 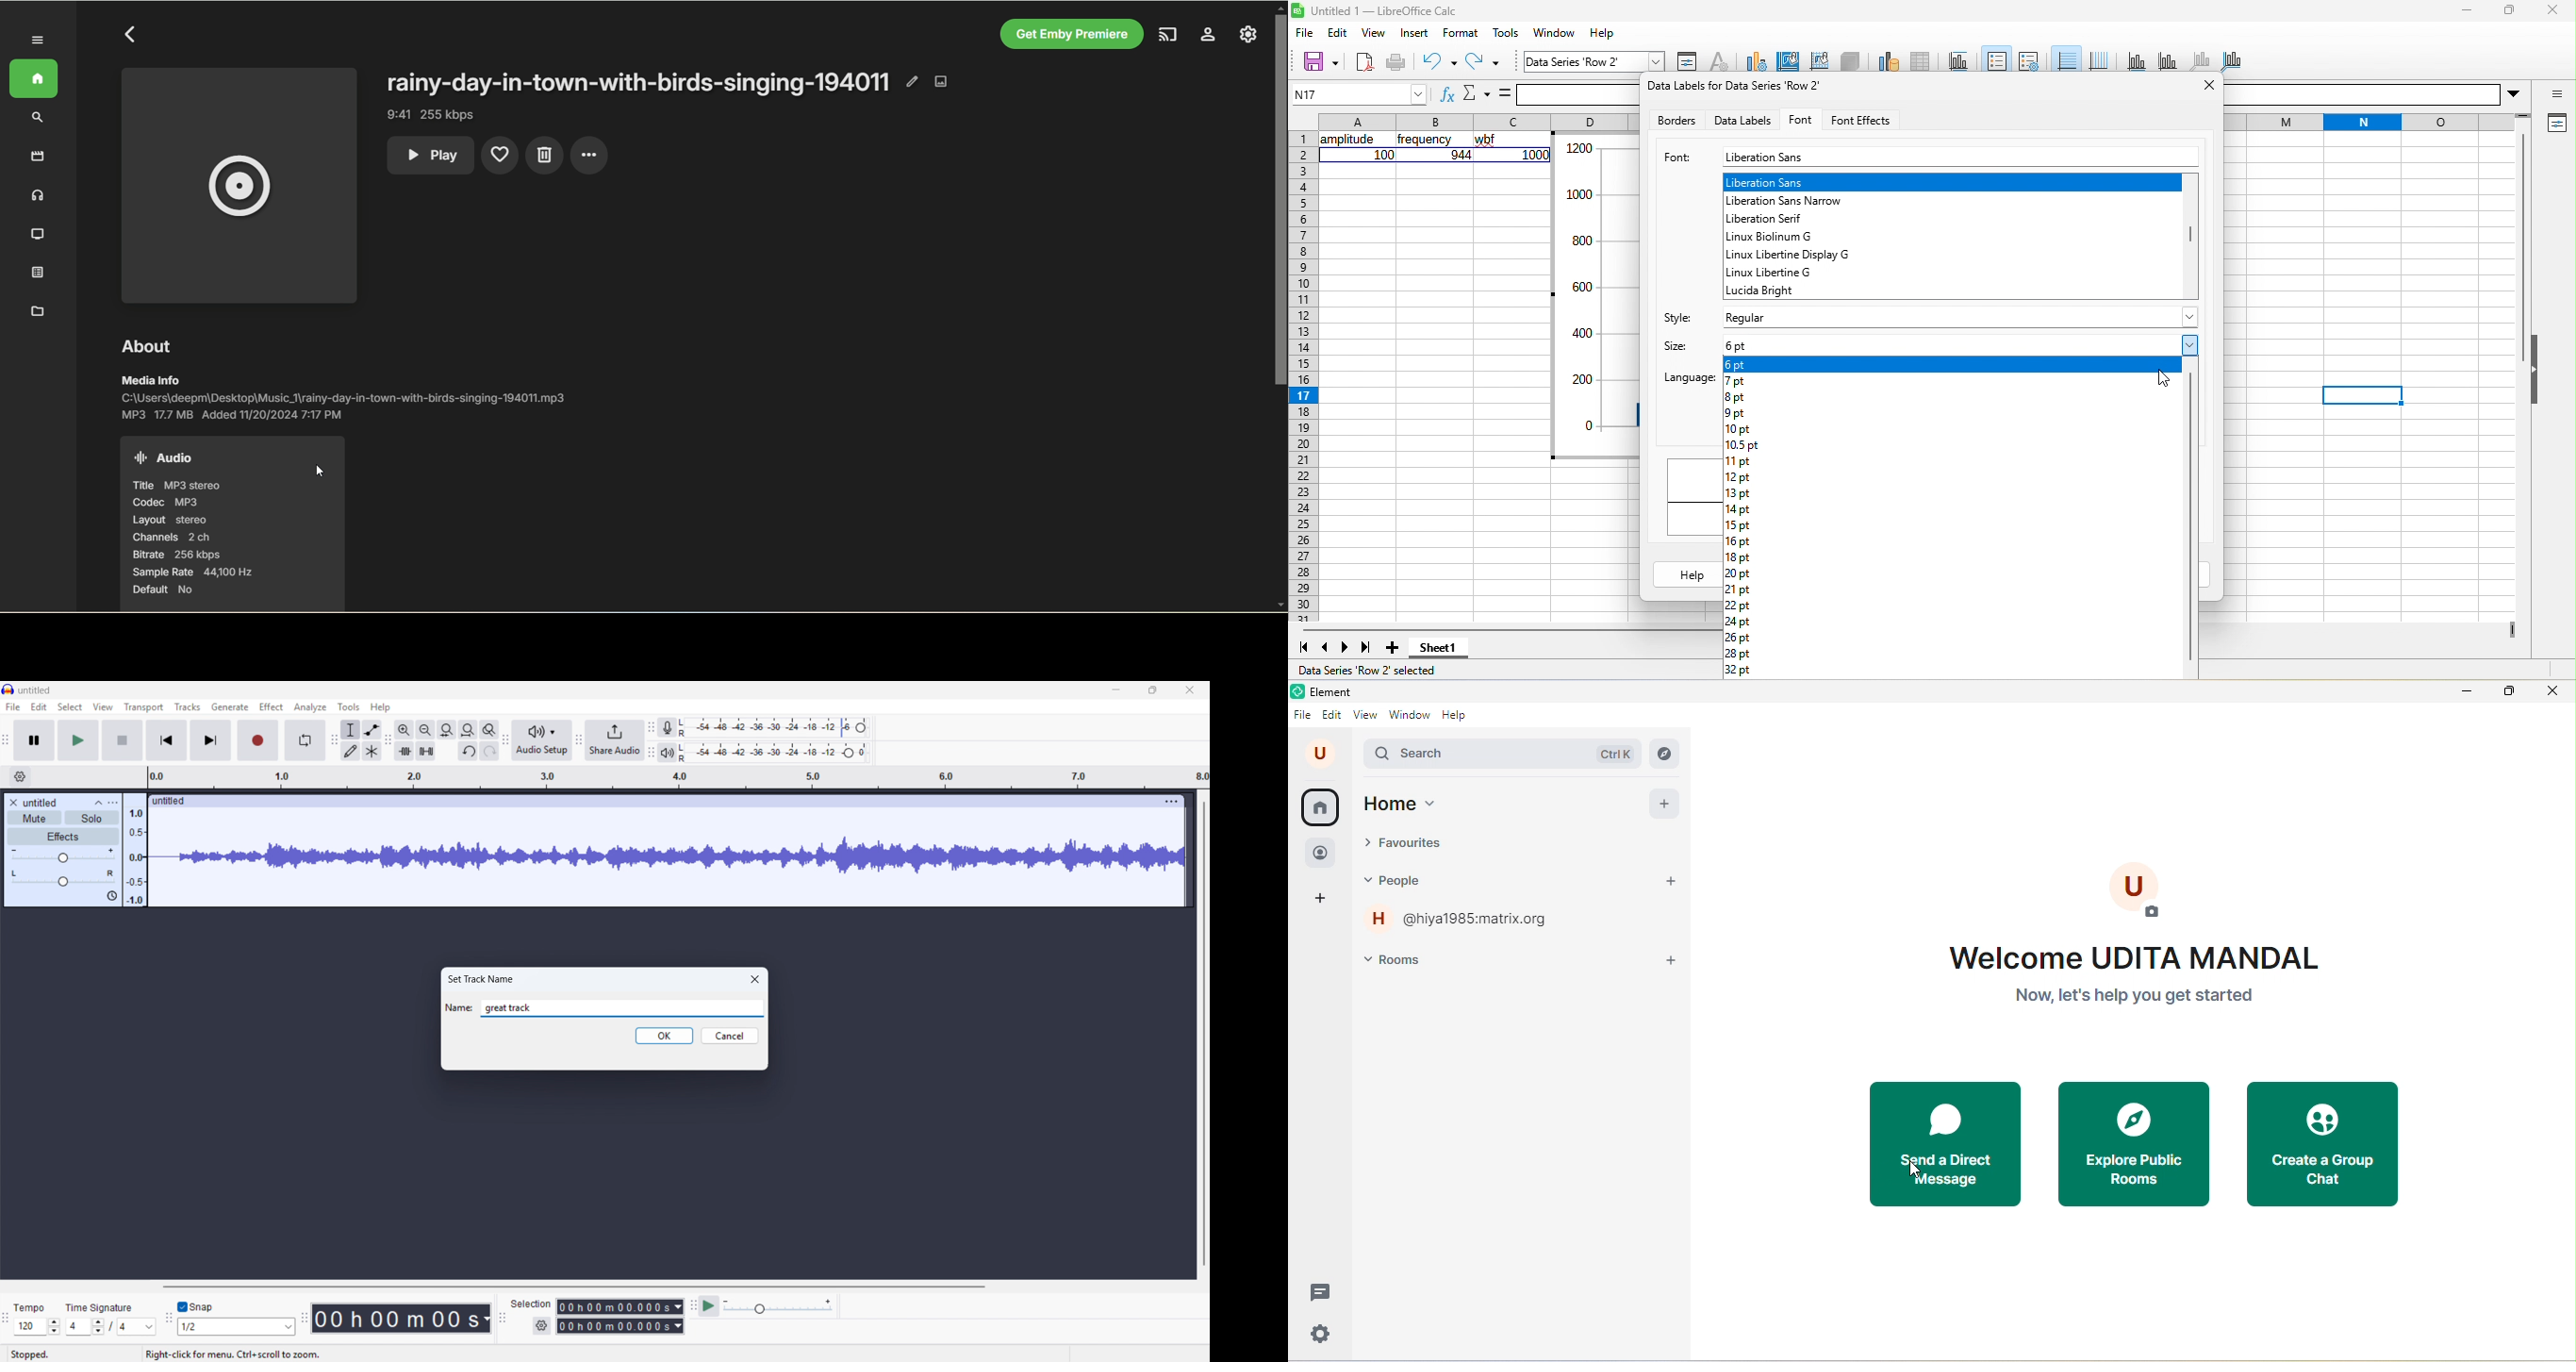 I want to click on threads, so click(x=1322, y=1291).